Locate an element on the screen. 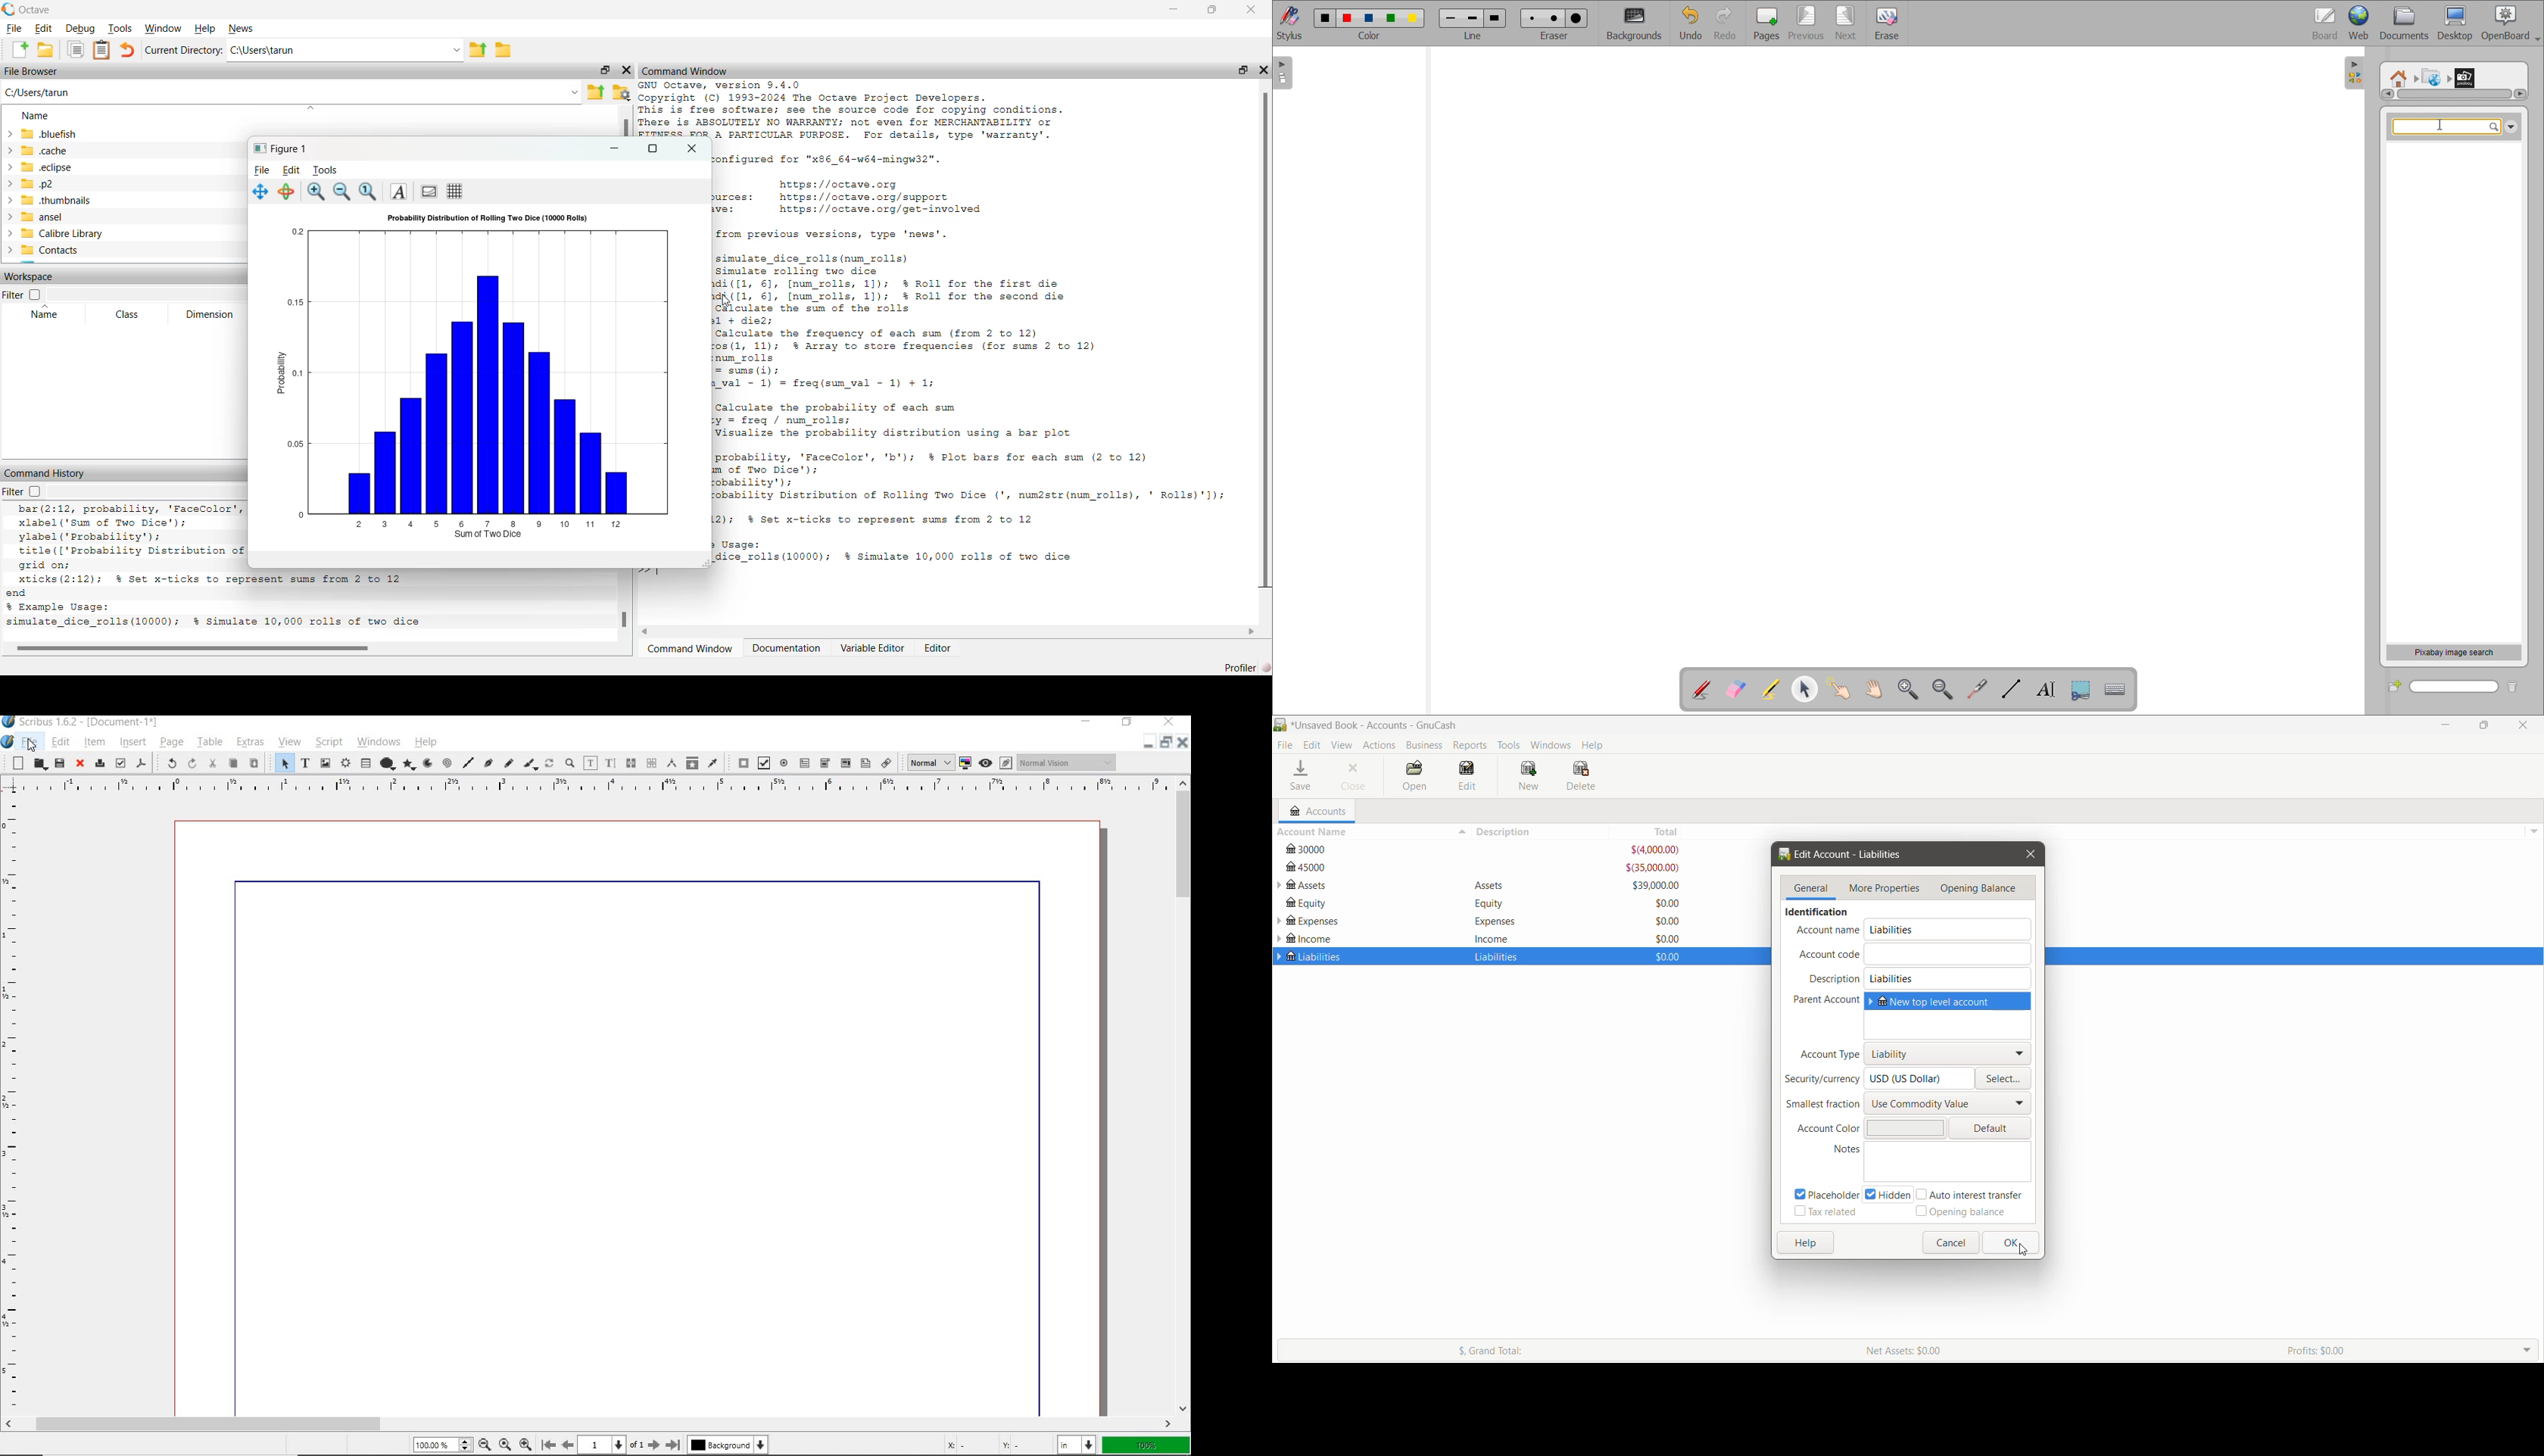 Image resolution: width=2548 pixels, height=1456 pixels. pdf text field is located at coordinates (805, 762).